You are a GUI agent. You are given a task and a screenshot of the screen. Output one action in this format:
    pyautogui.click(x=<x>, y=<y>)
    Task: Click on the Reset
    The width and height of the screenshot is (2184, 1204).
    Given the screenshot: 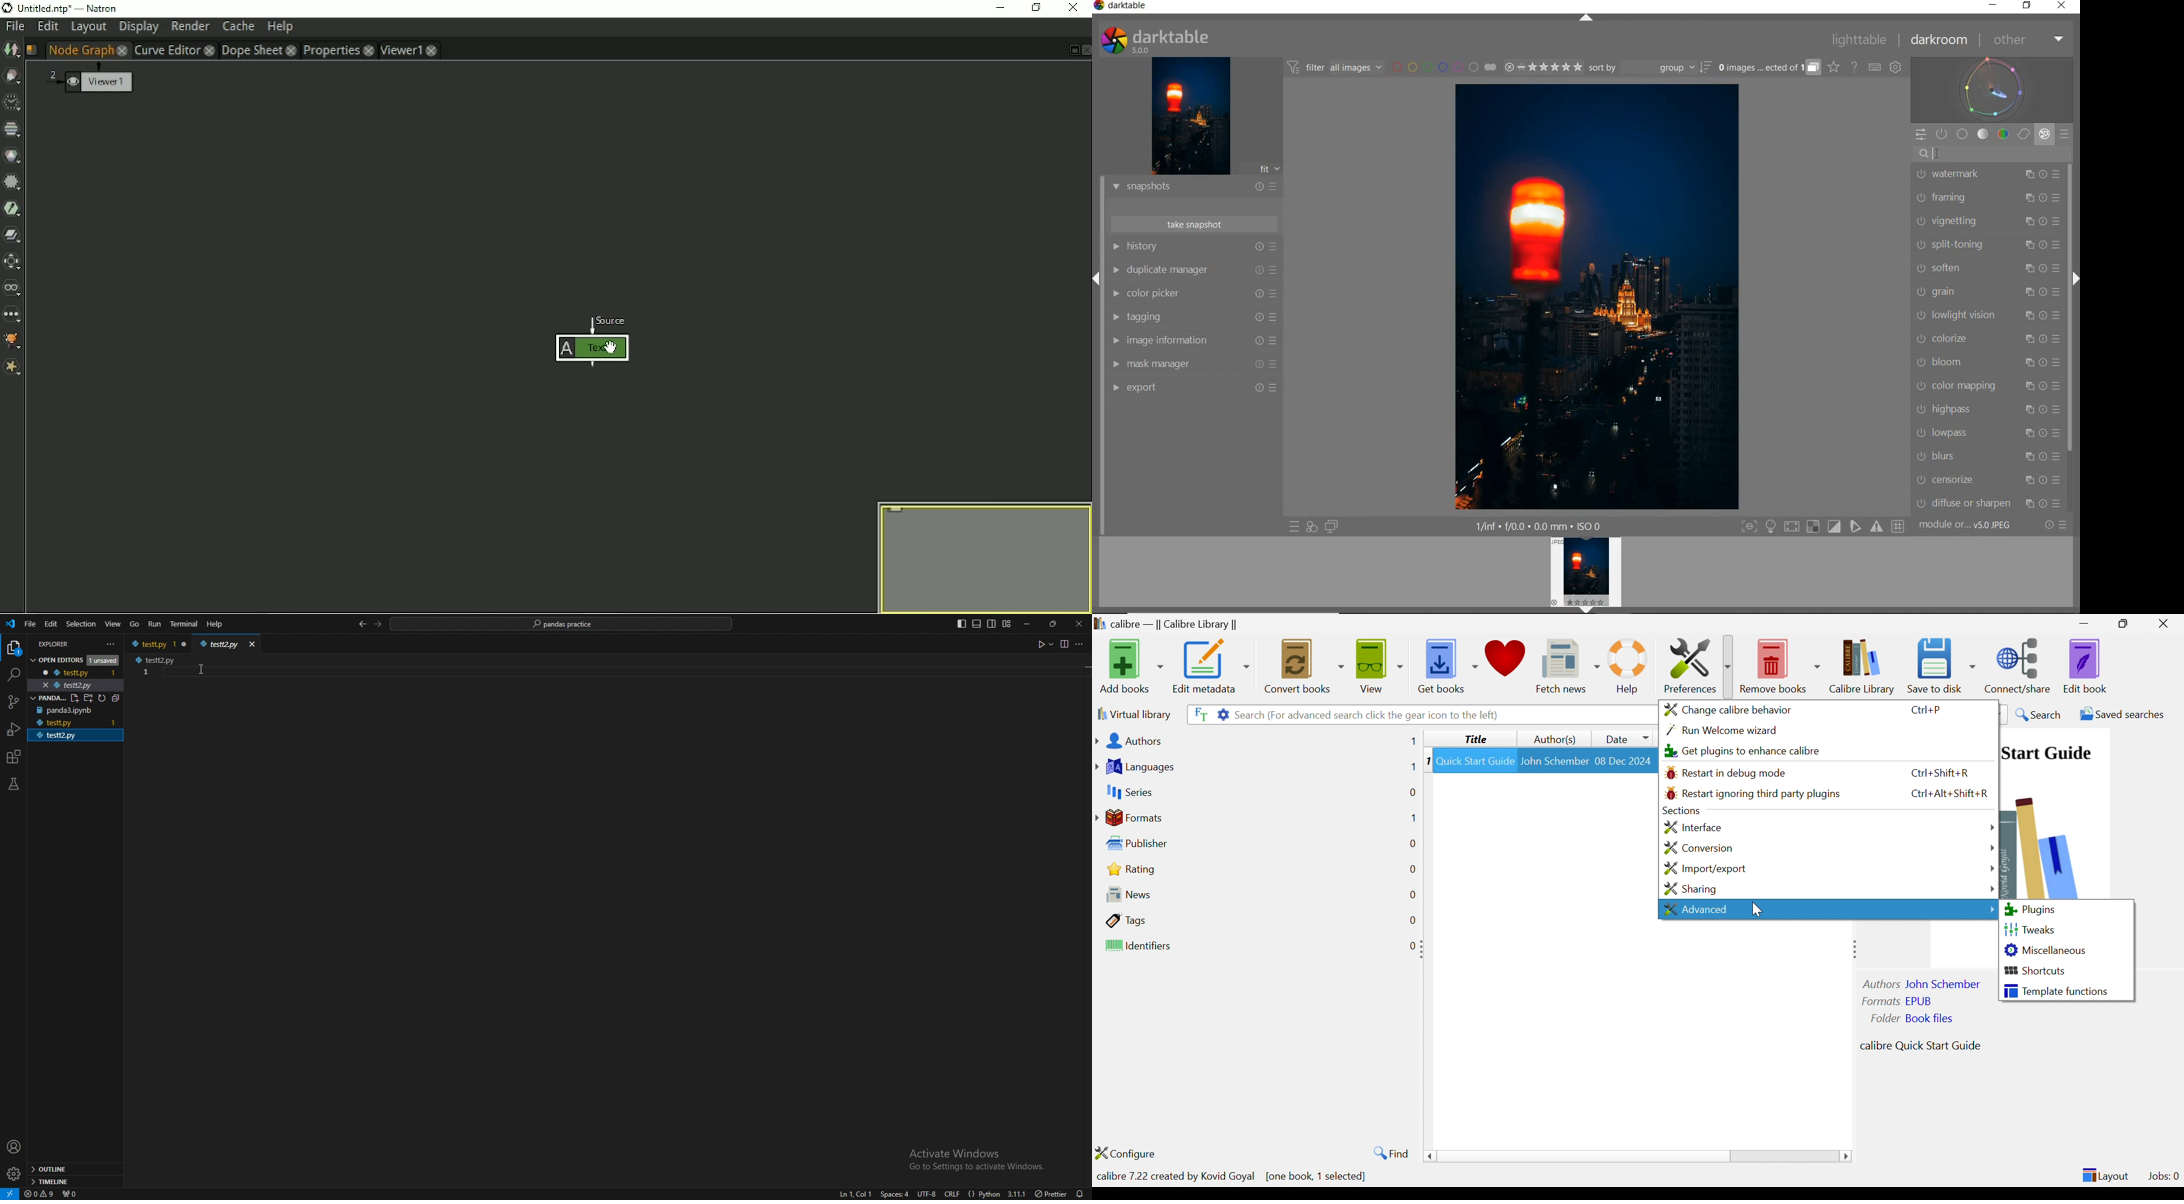 What is the action you would take?
    pyautogui.click(x=2044, y=502)
    